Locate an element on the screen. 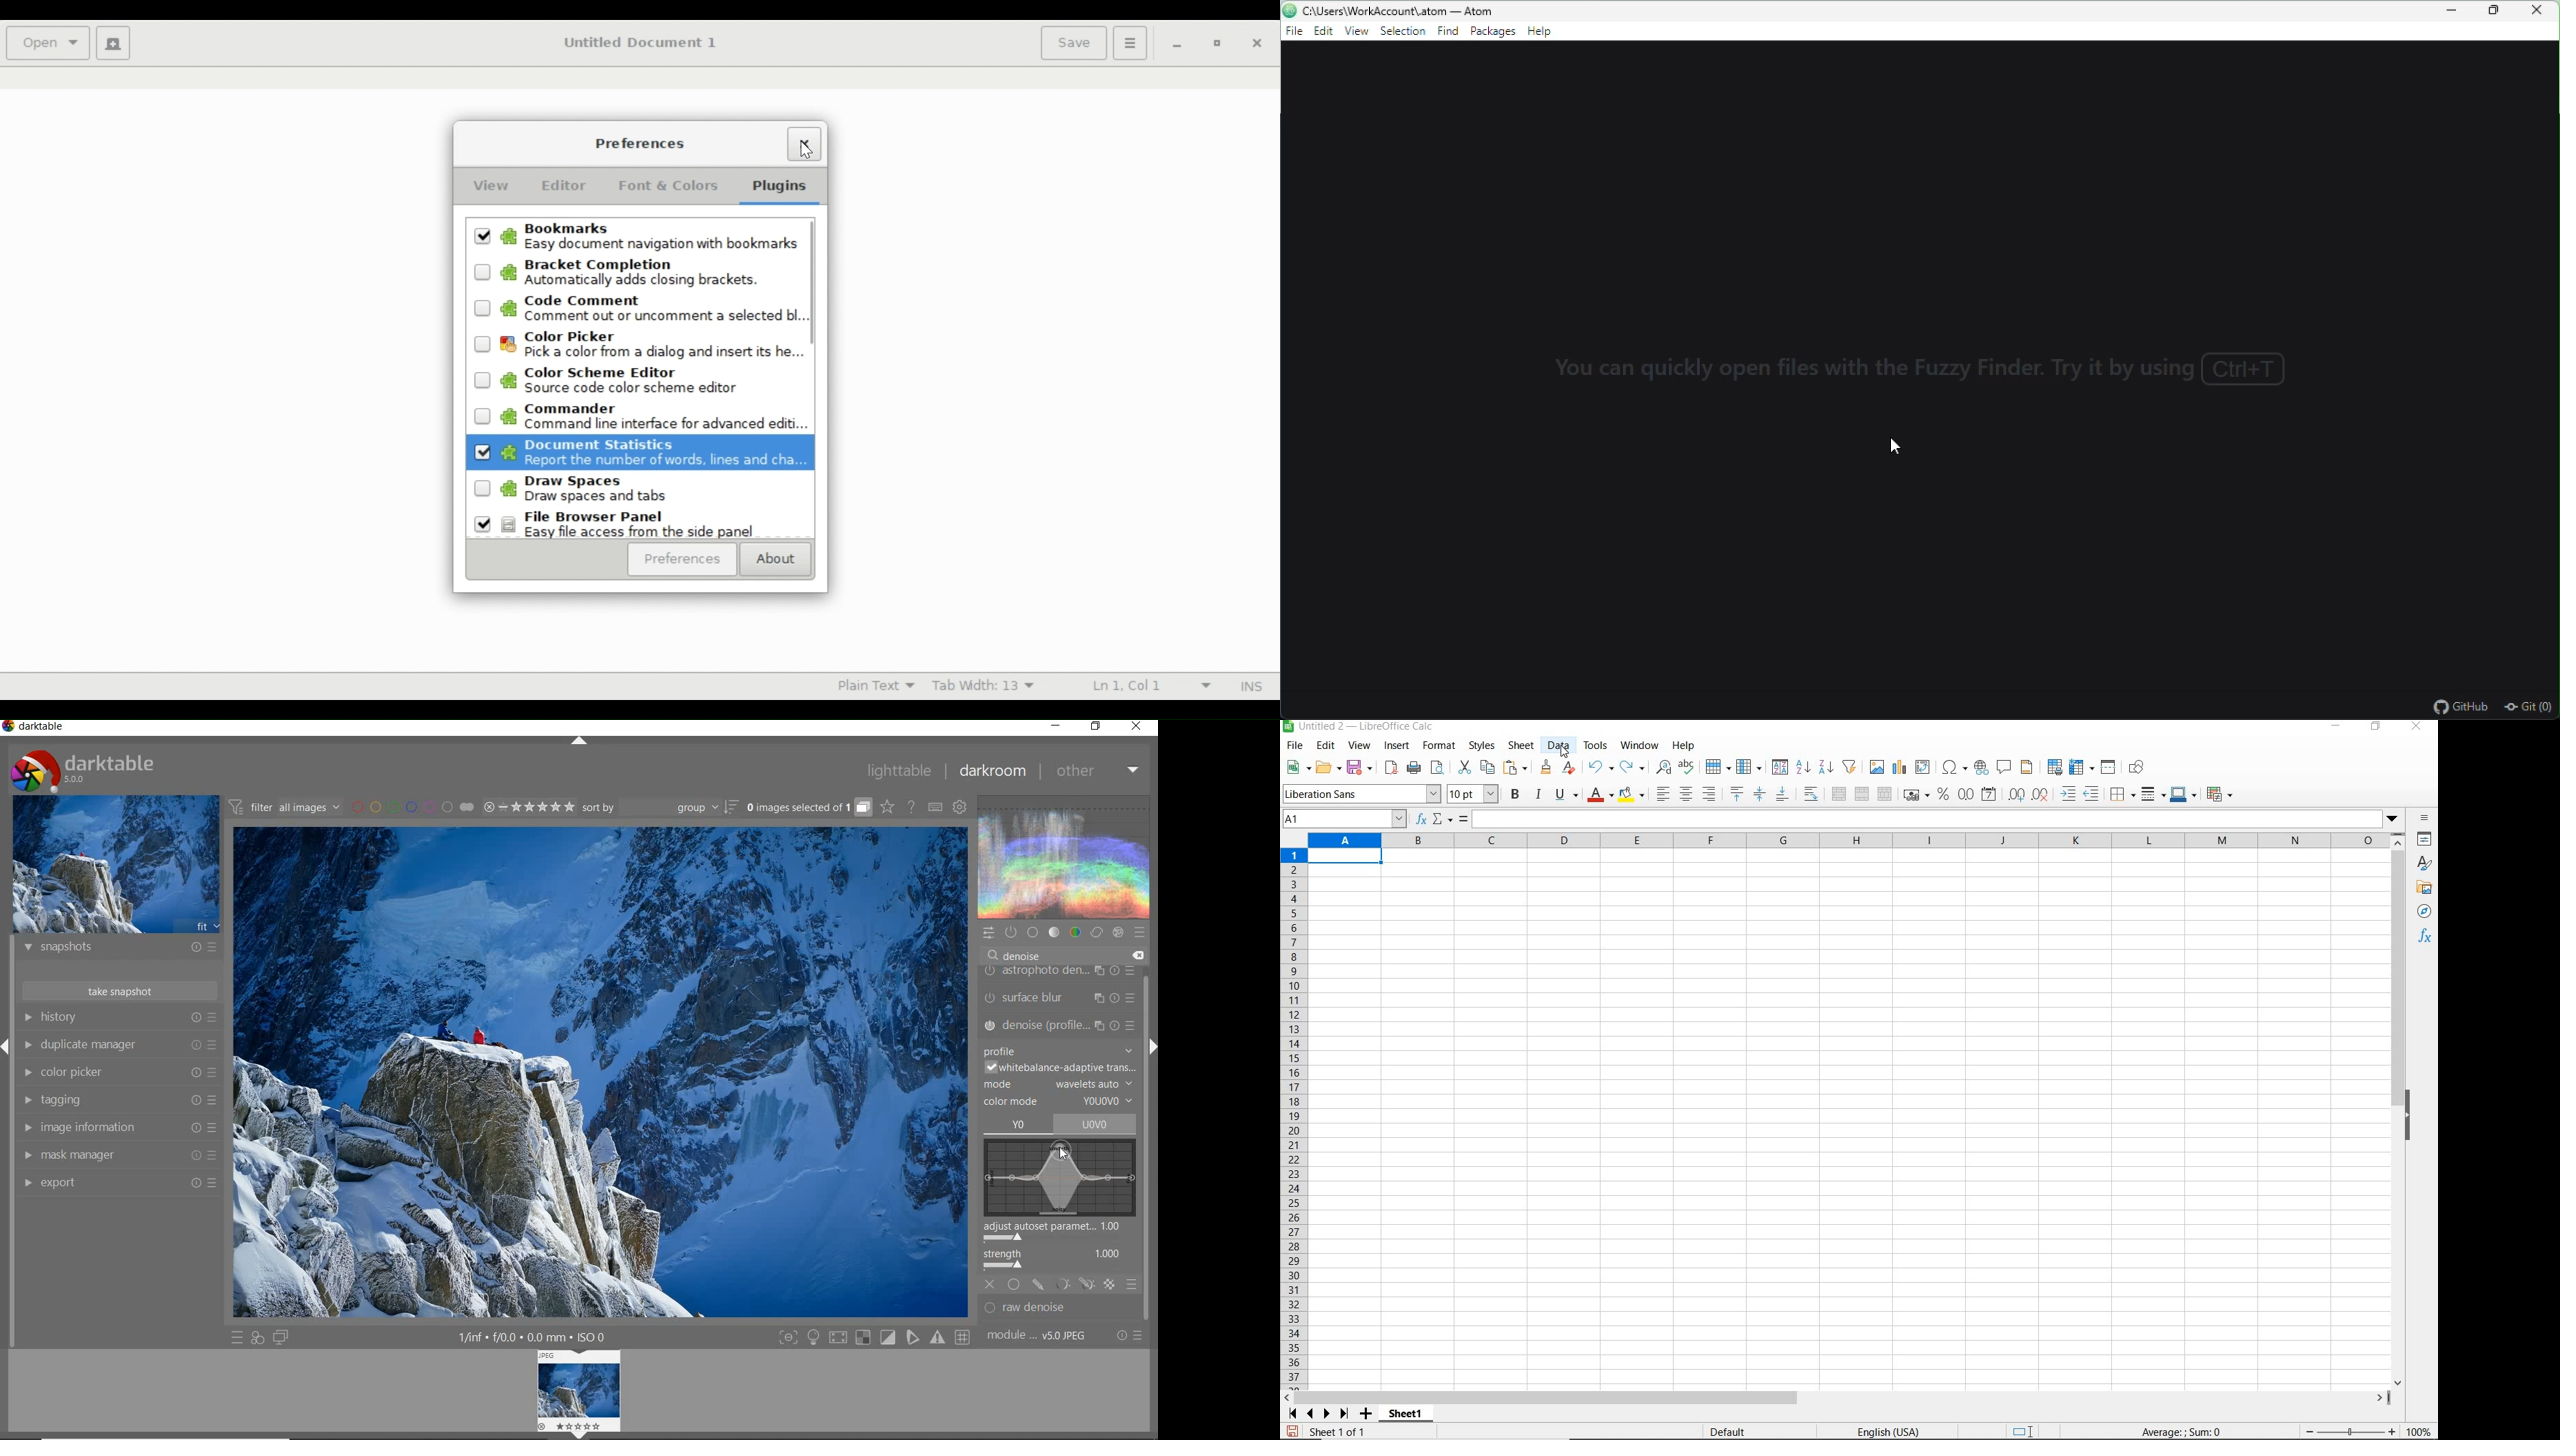 This screenshot has width=2576, height=1456. headers and footers is located at coordinates (2030, 768).